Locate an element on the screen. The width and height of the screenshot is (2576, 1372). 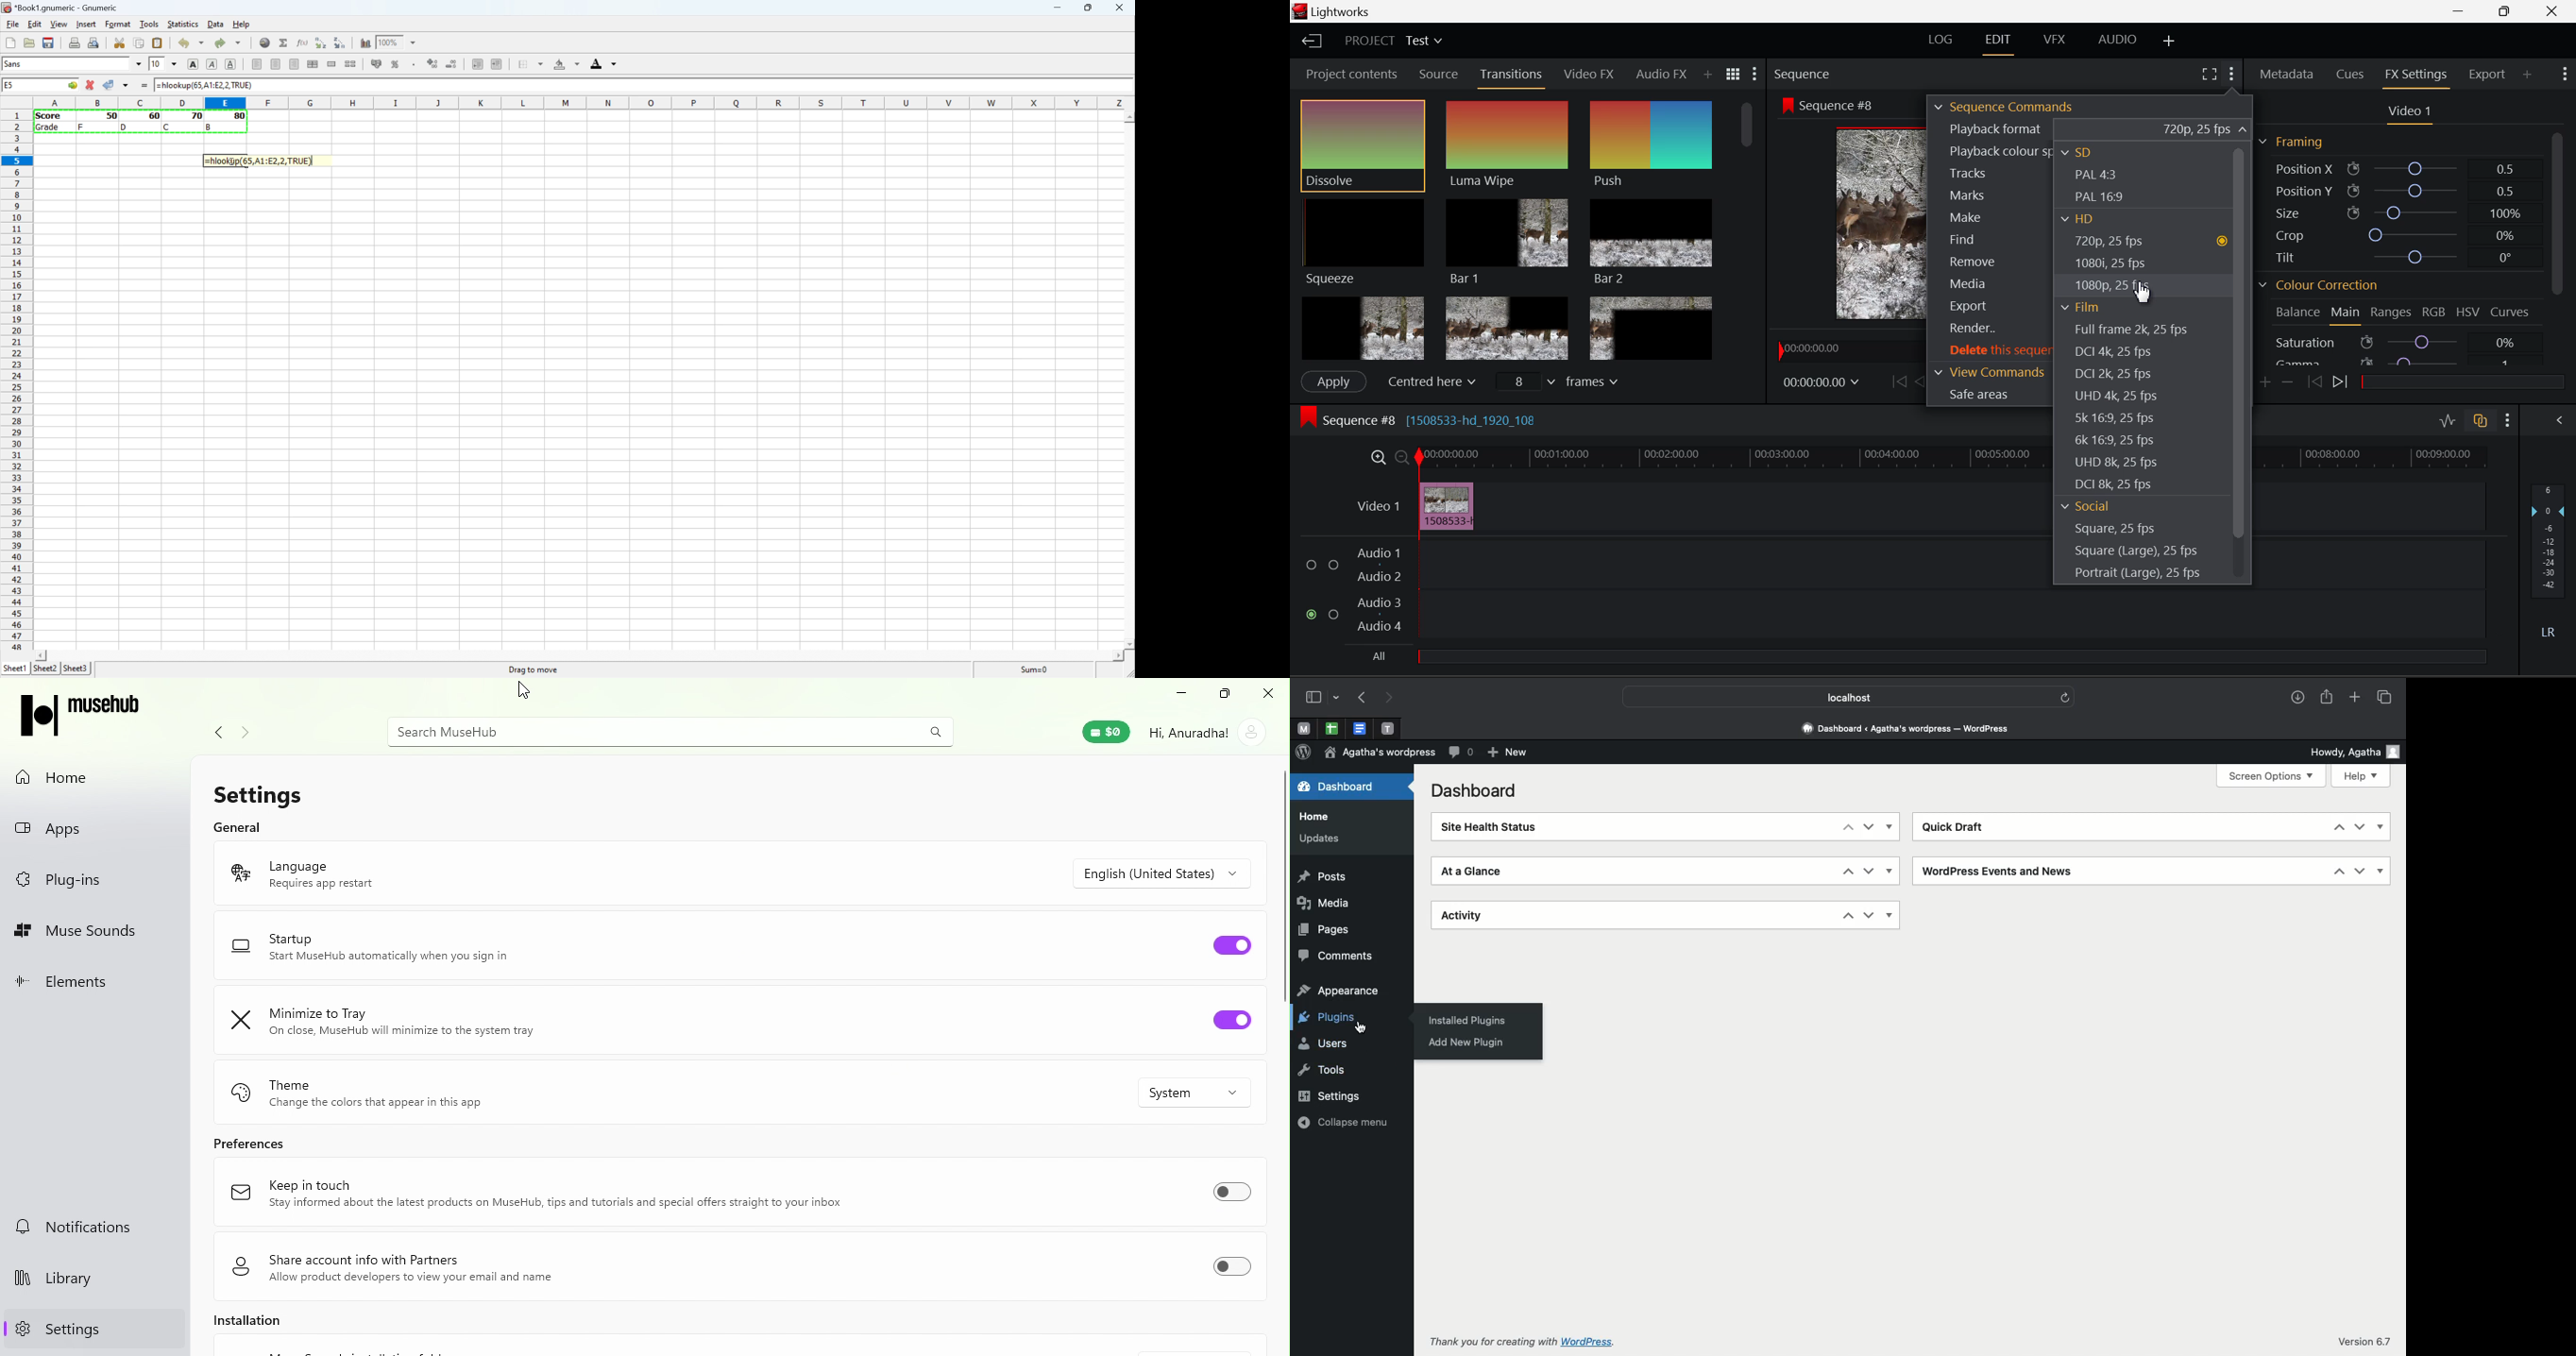
Redo is located at coordinates (229, 43).